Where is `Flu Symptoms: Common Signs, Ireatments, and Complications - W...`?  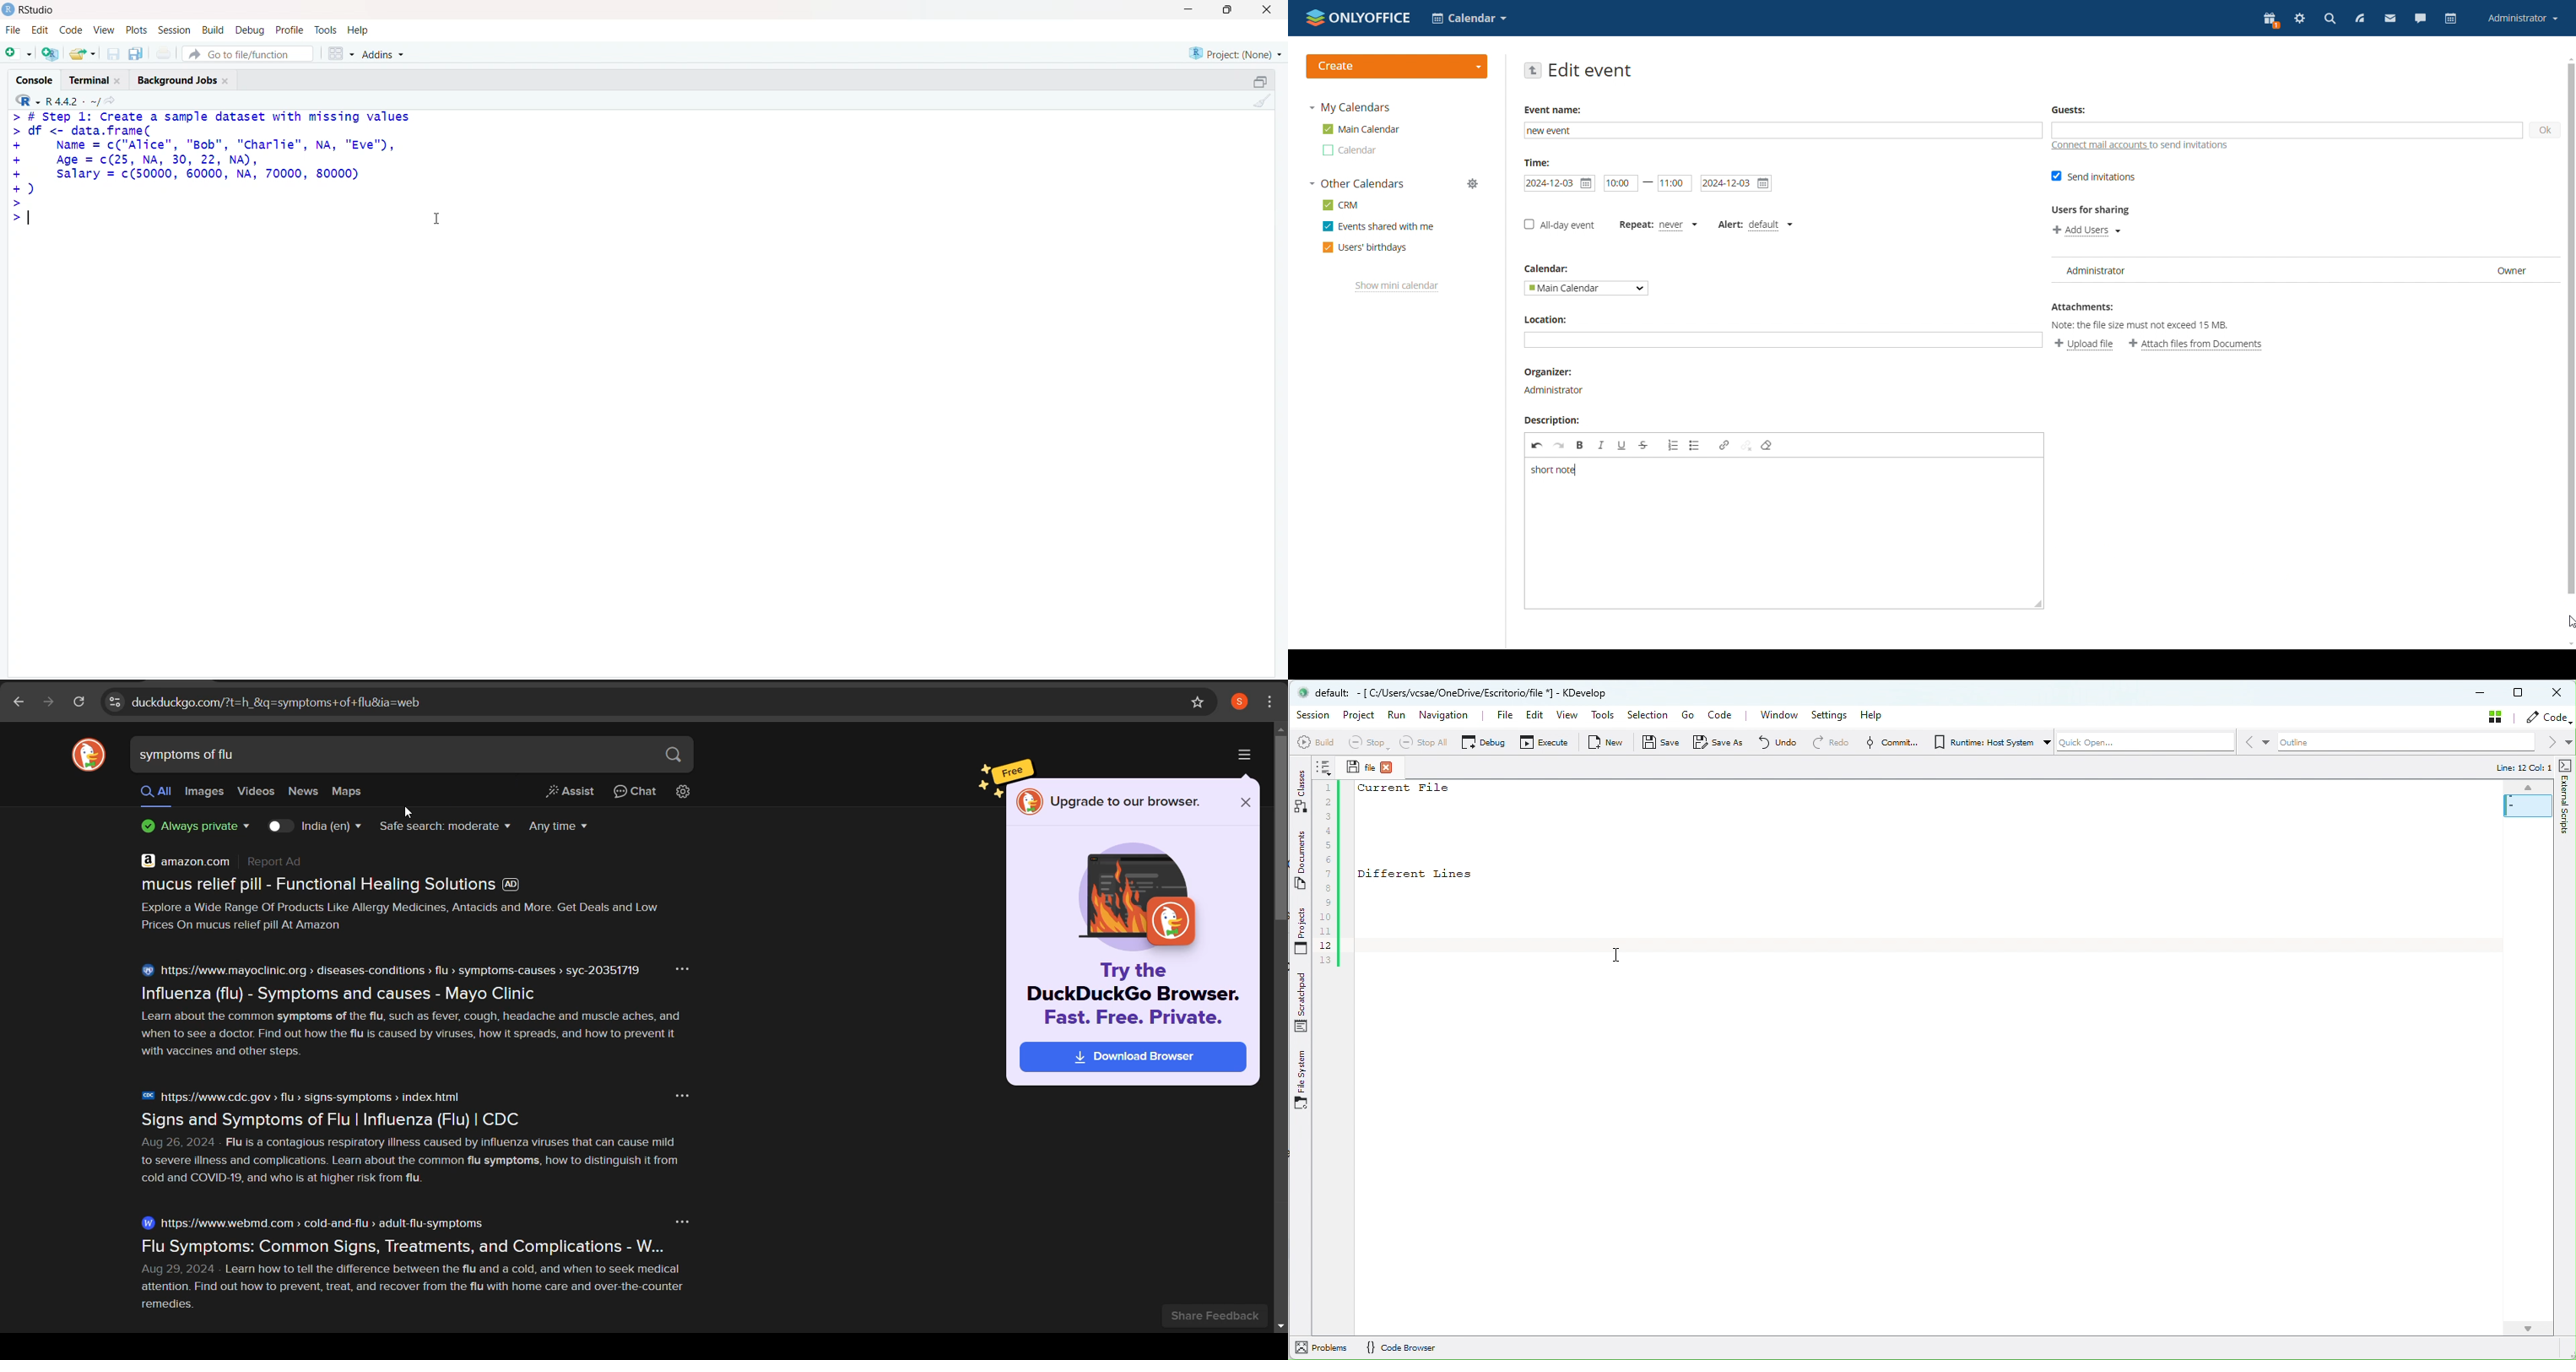
Flu Symptoms: Common Signs, Ireatments, and Complications - W... is located at coordinates (452, 1245).